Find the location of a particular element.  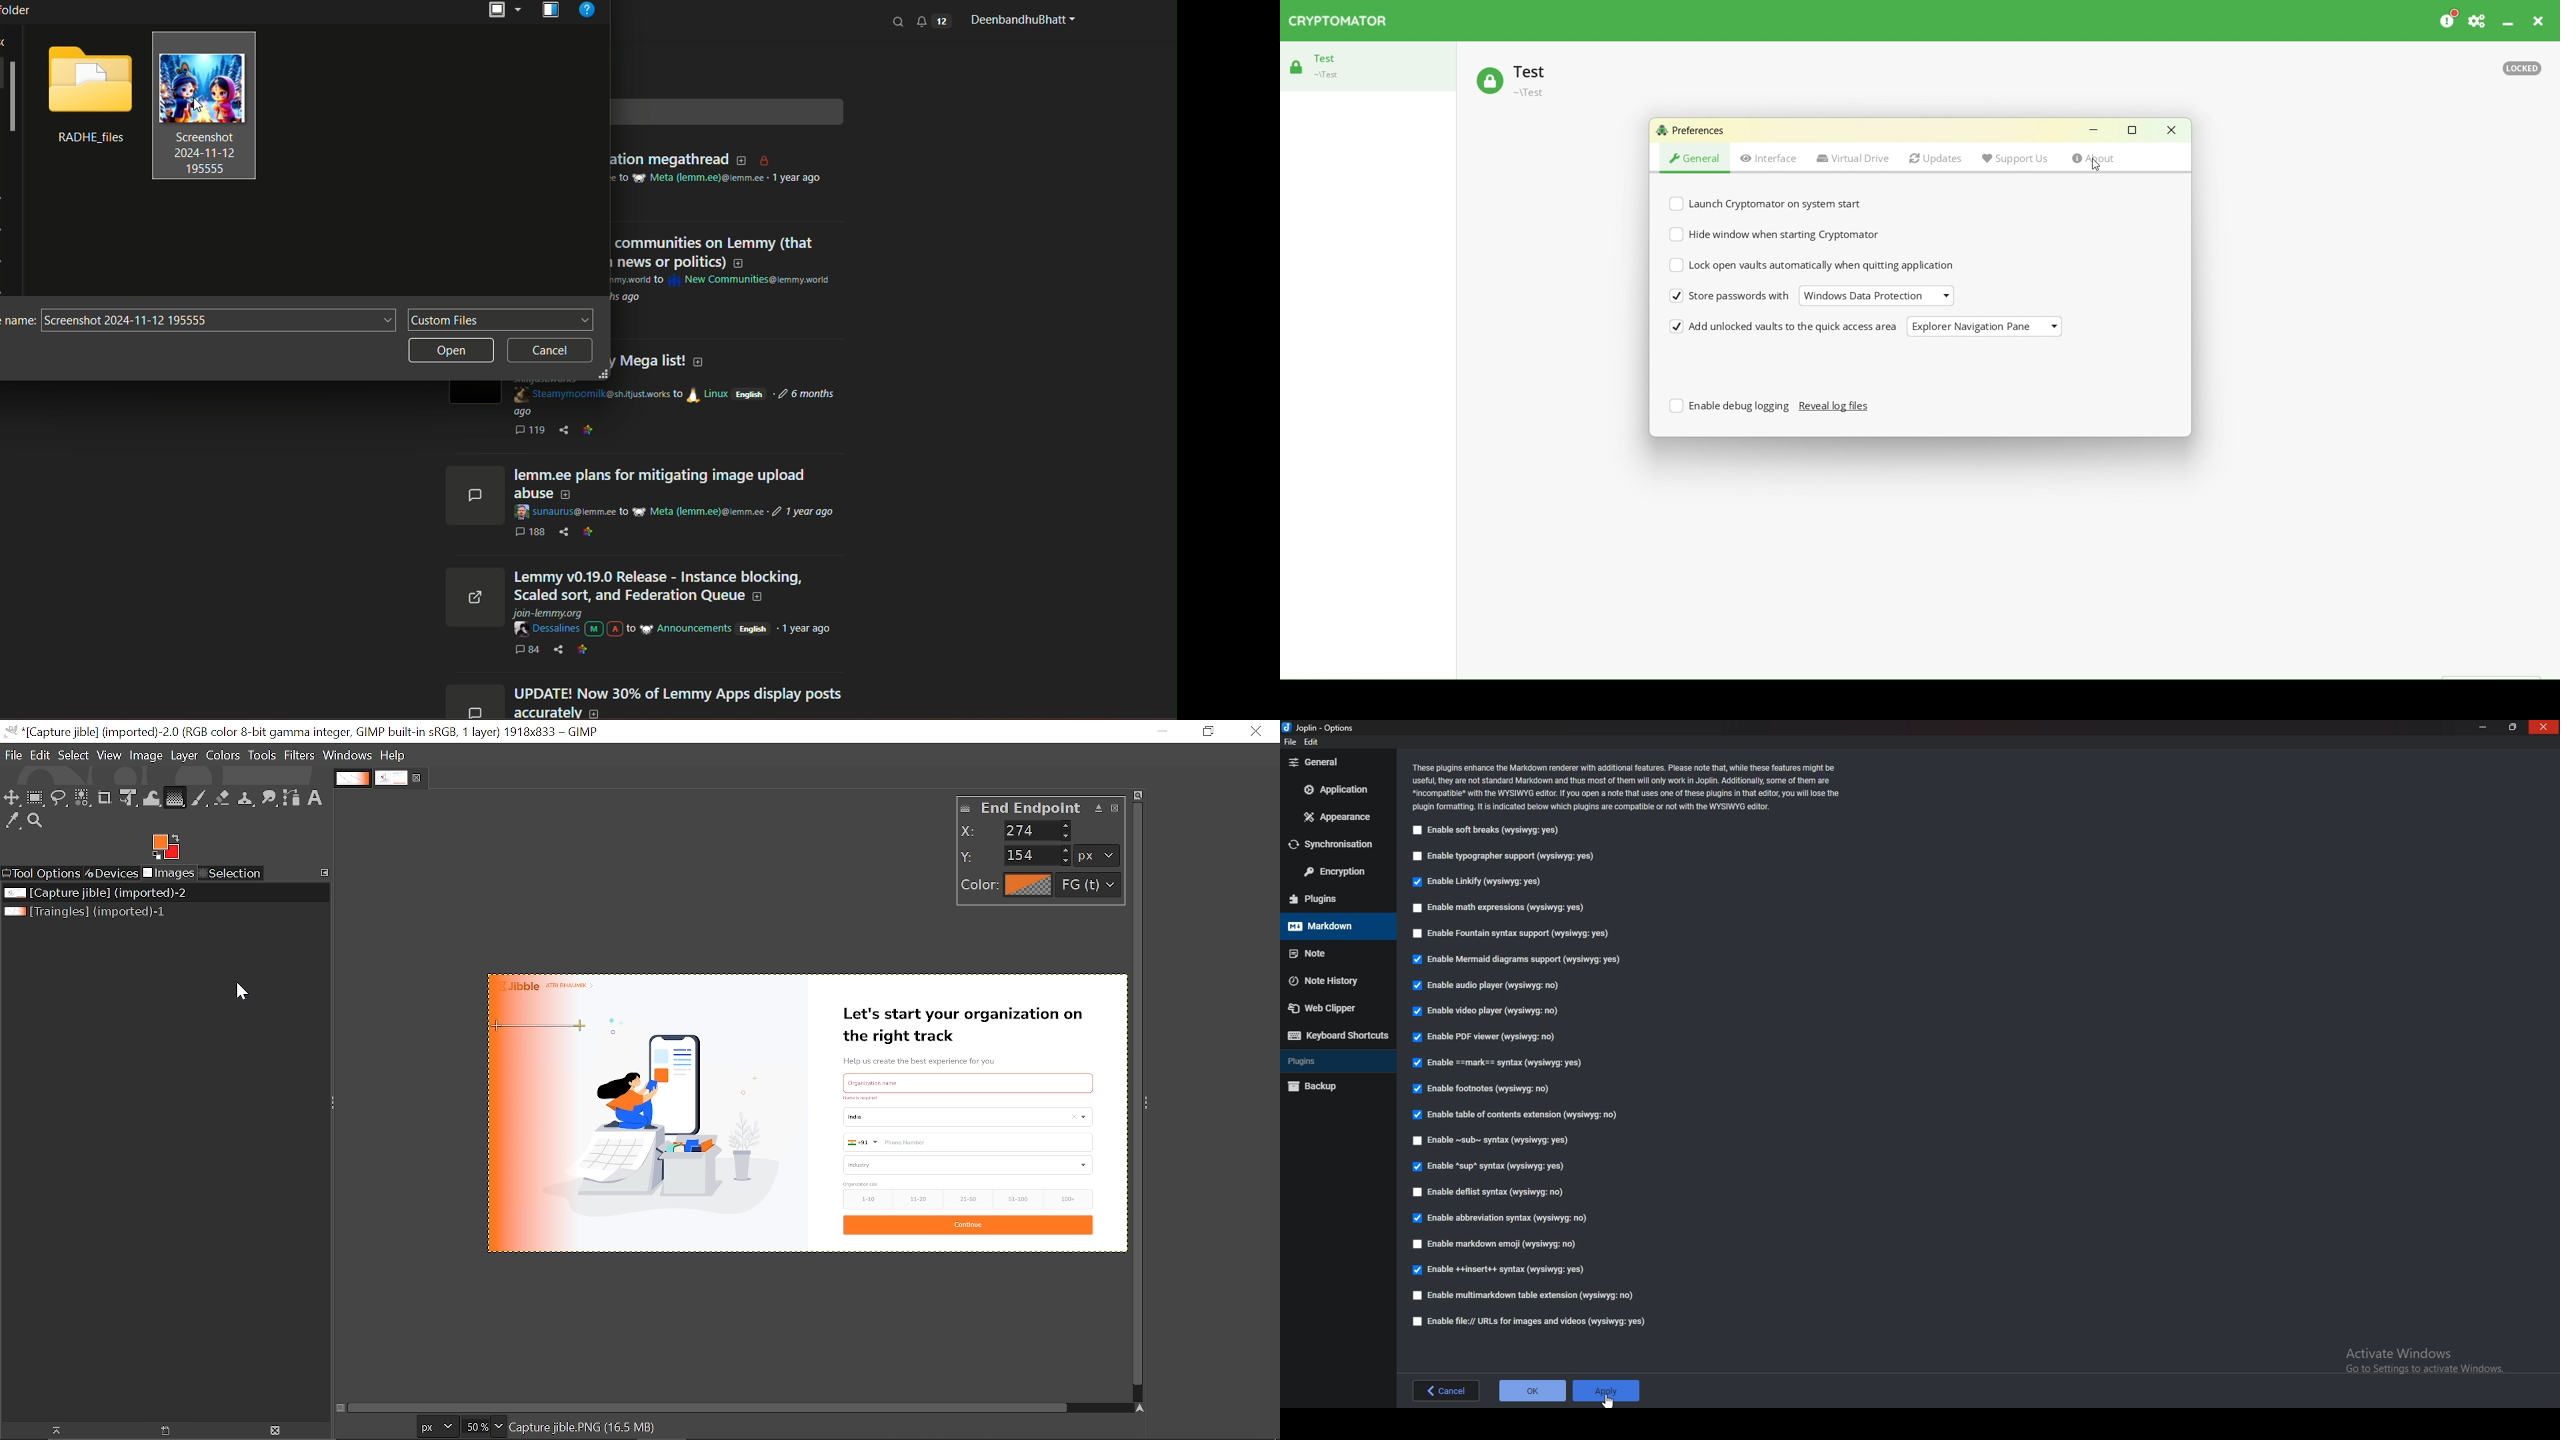

Wrap text tool is located at coordinates (152, 797).